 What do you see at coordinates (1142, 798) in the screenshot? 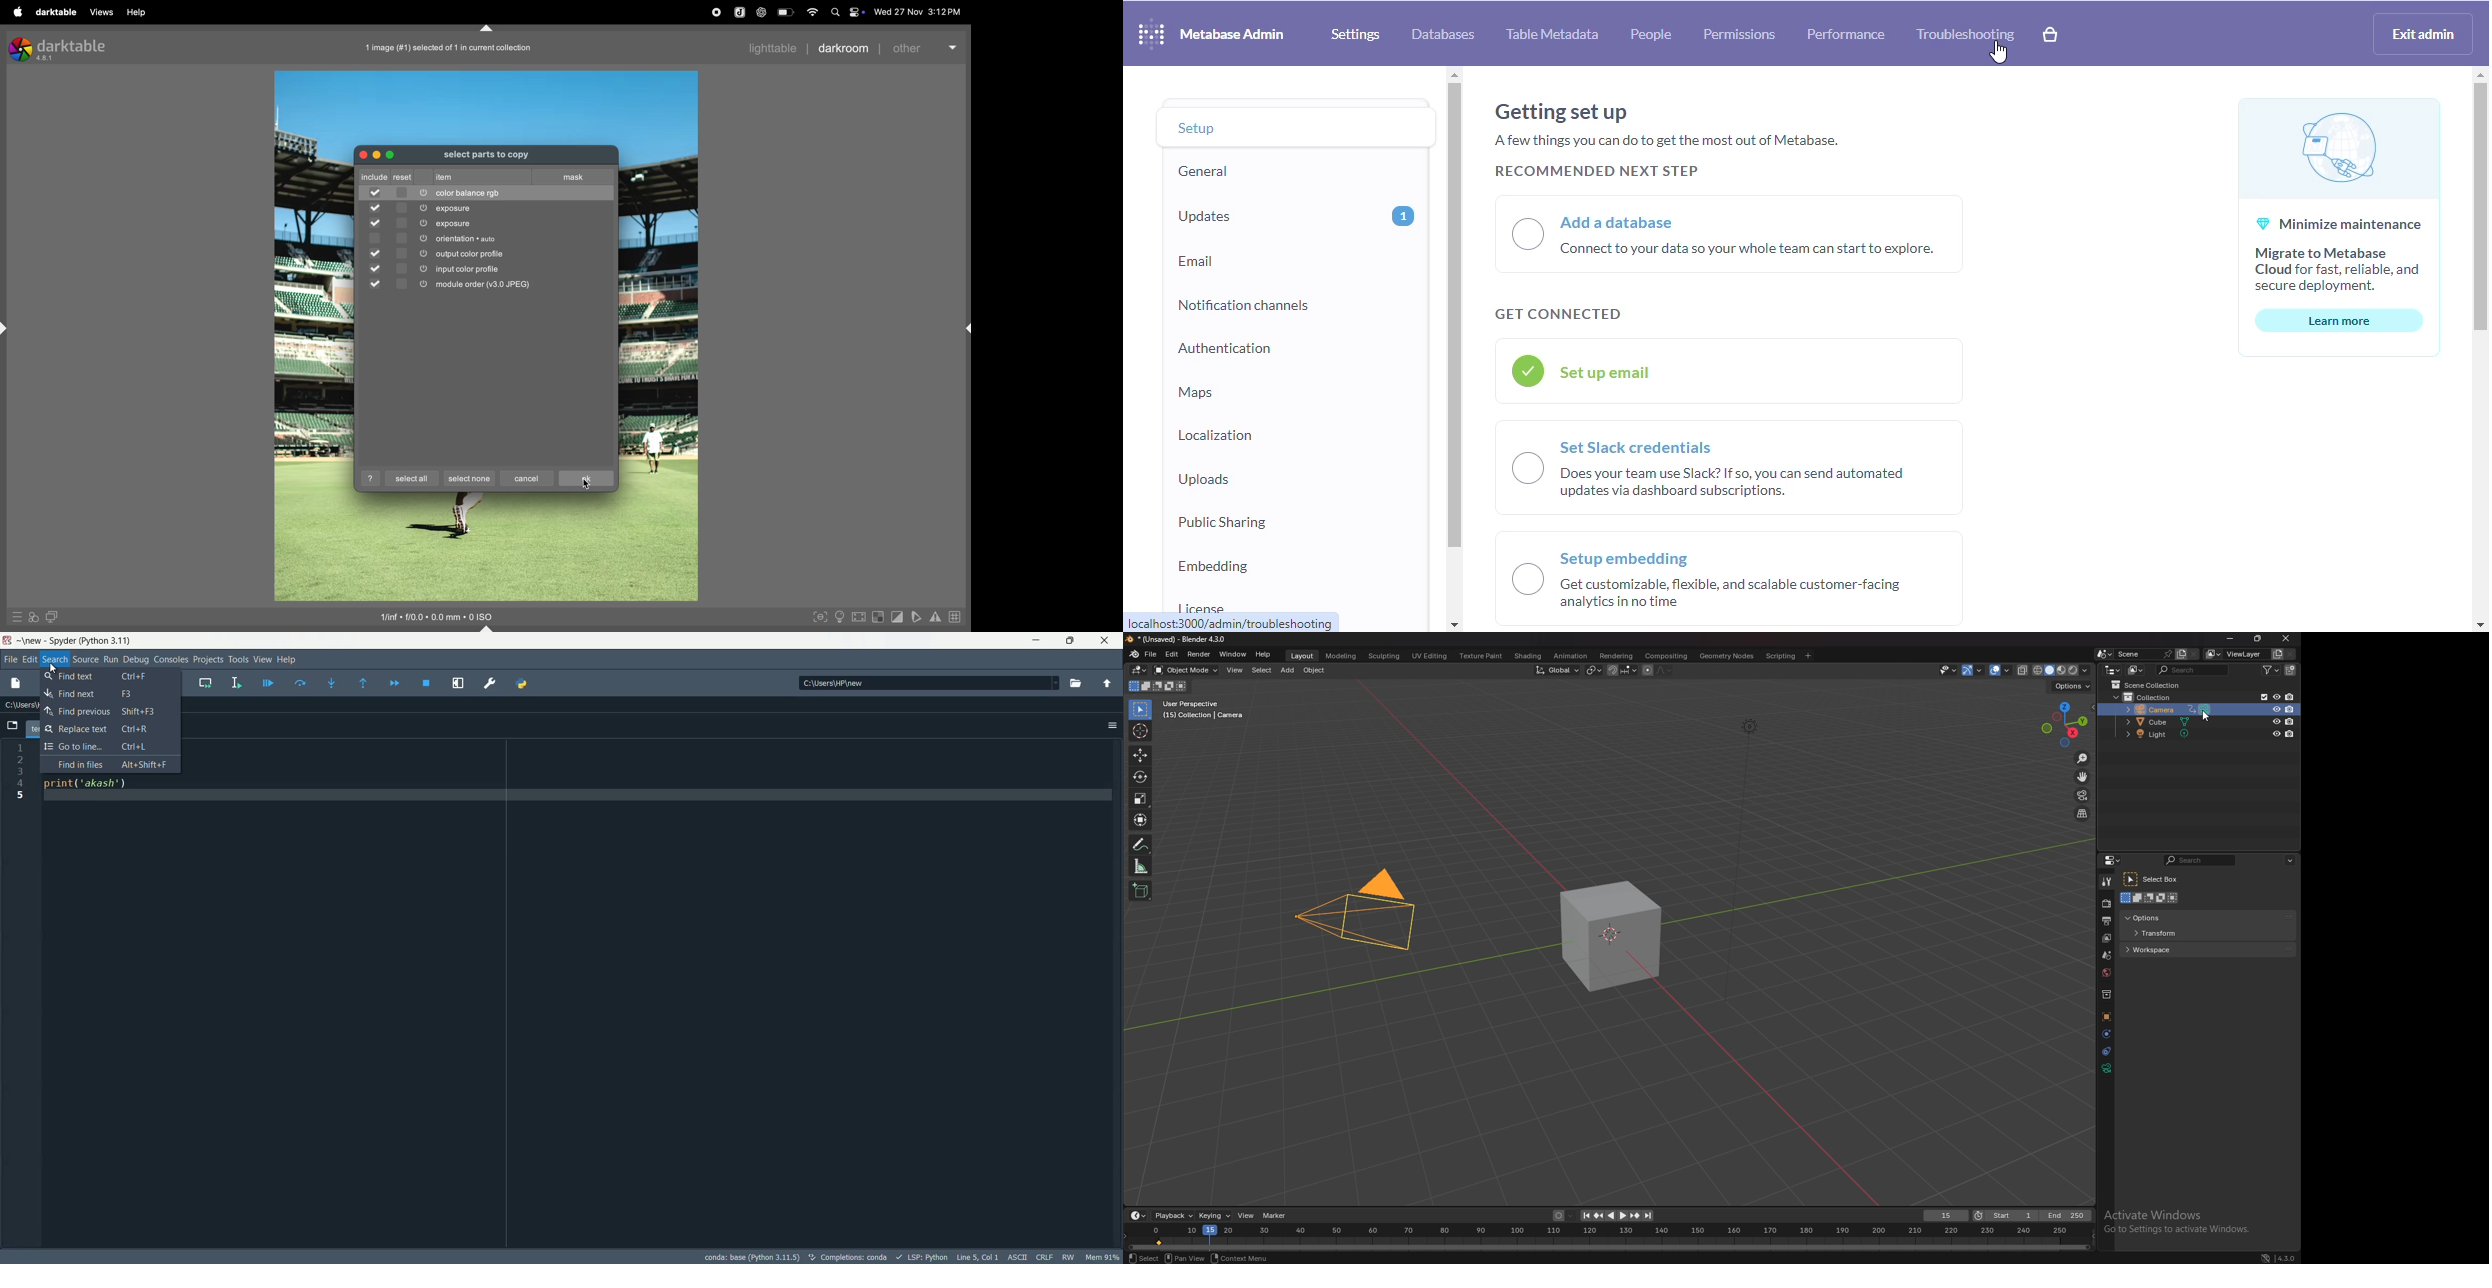
I see `scale` at bounding box center [1142, 798].